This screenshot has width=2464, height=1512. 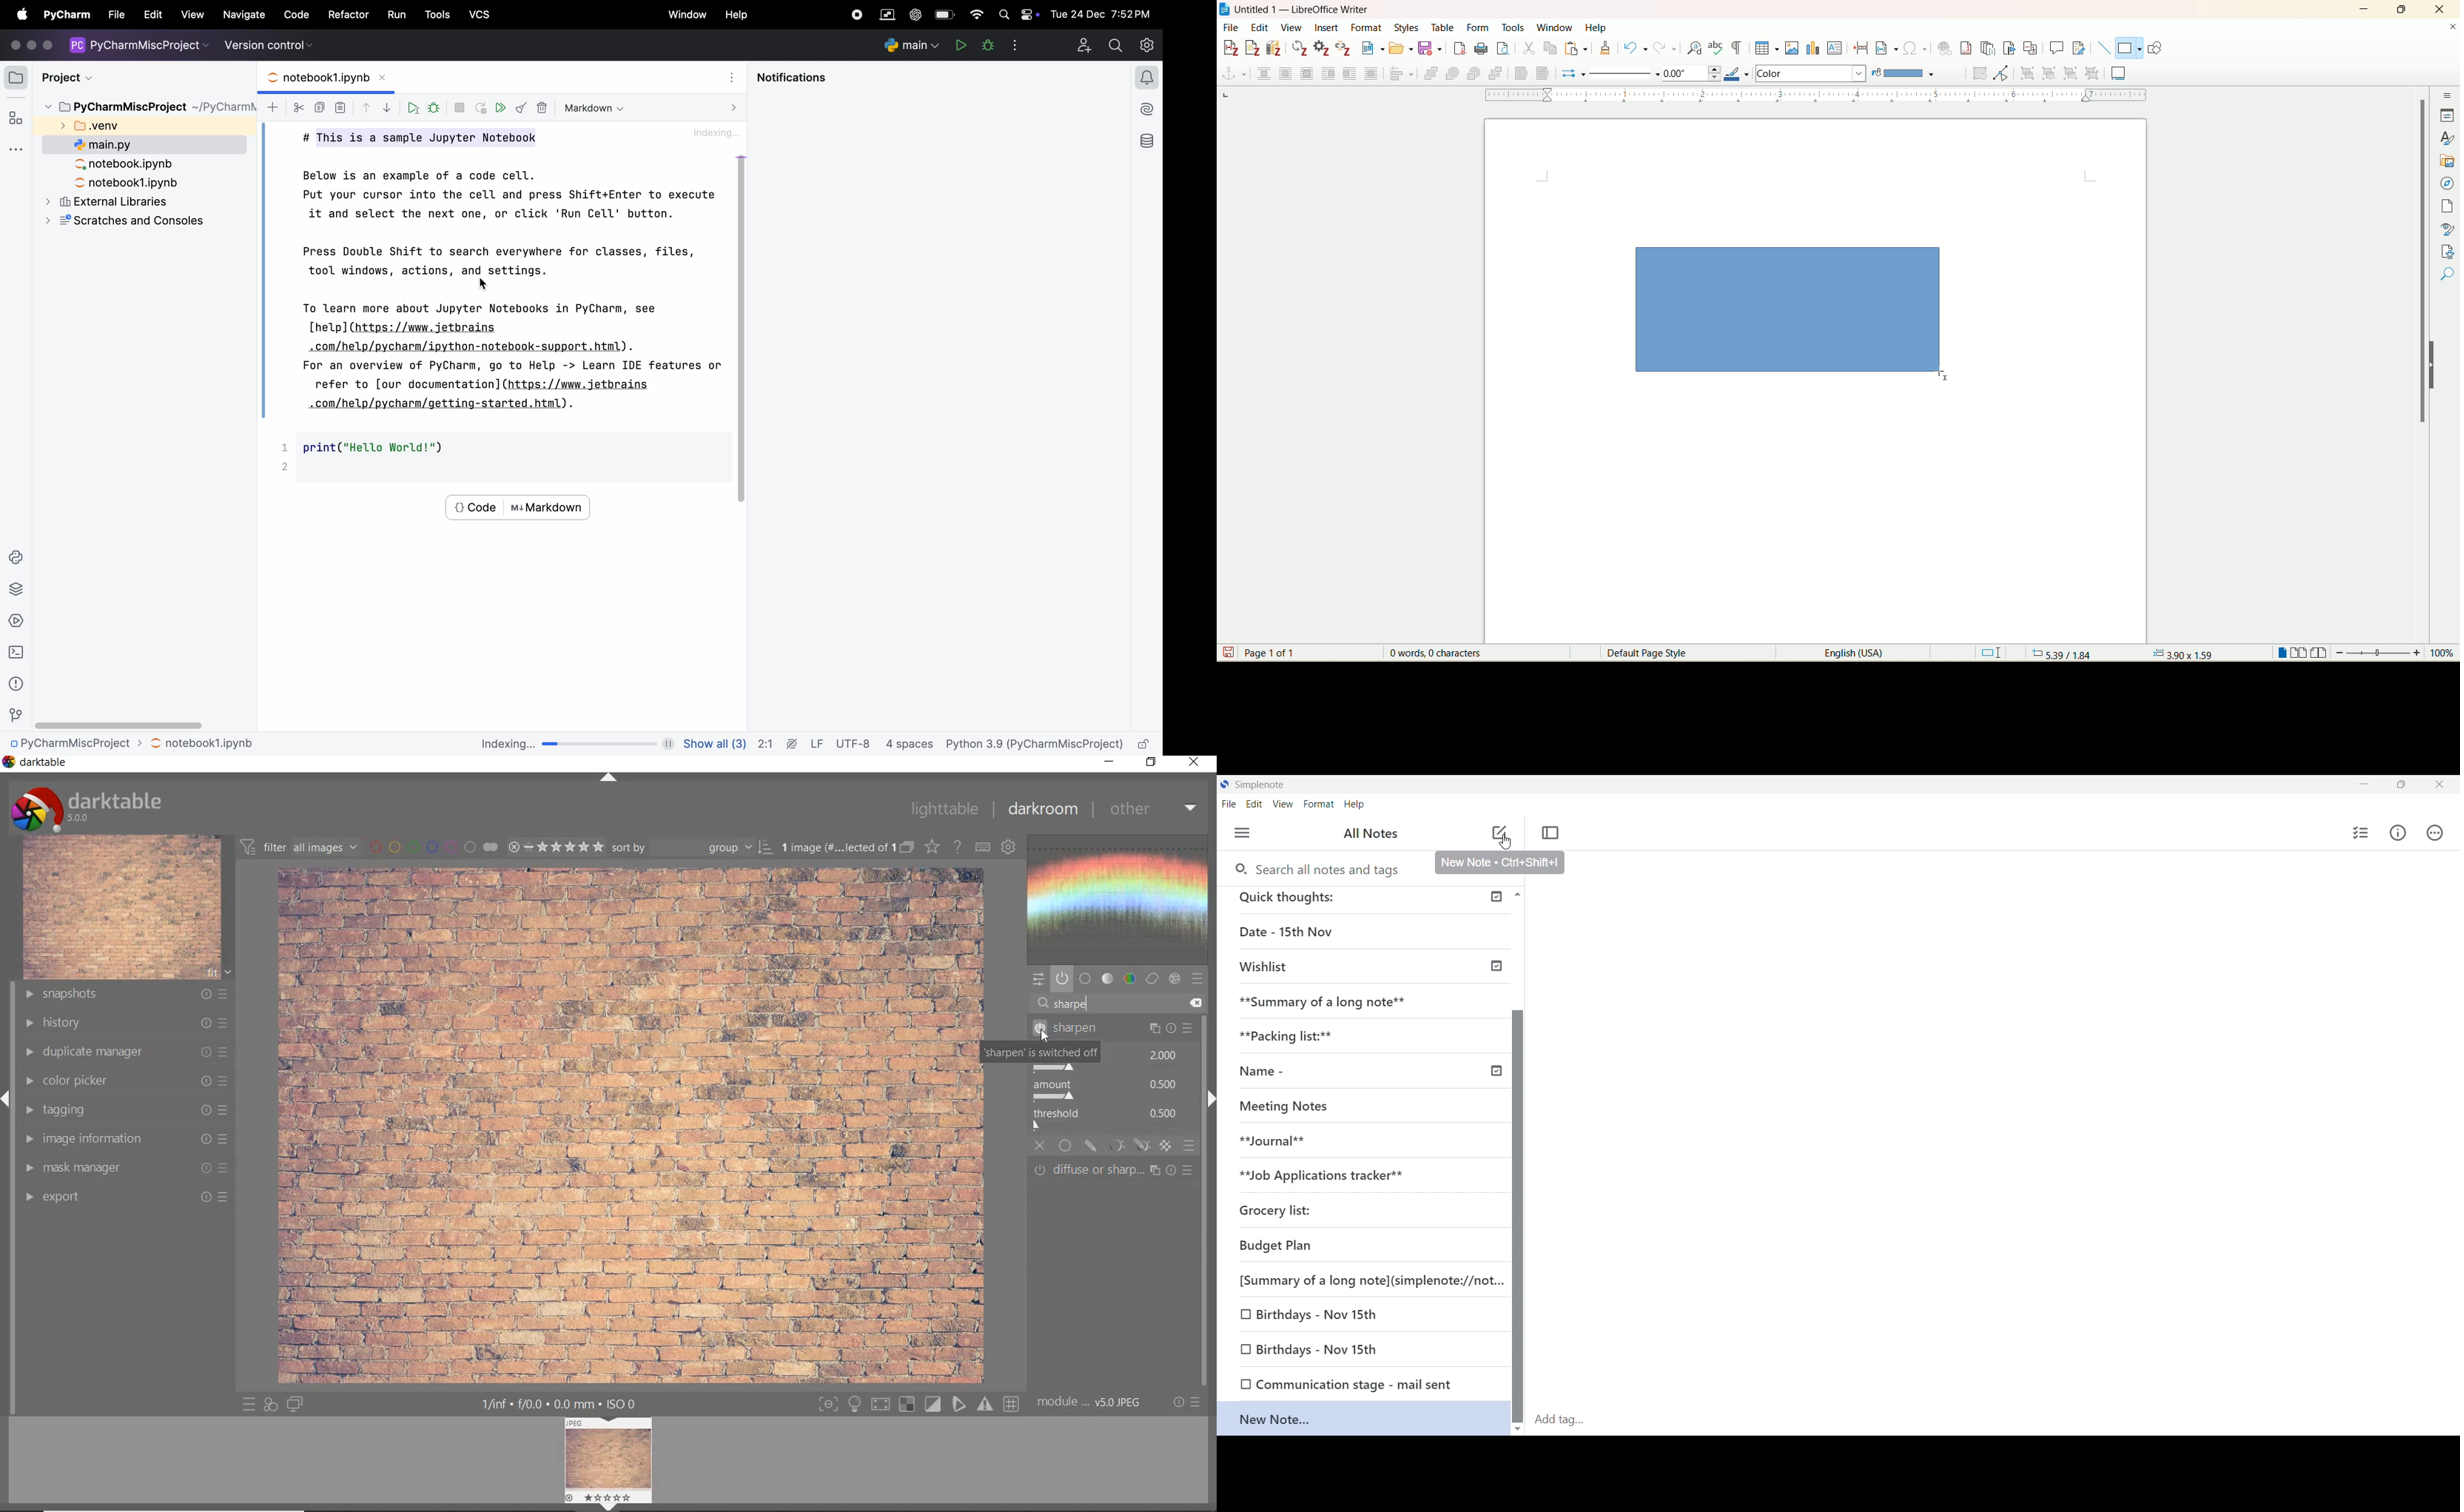 I want to click on New Note - Ctri+Shift+ |, so click(x=1503, y=863).